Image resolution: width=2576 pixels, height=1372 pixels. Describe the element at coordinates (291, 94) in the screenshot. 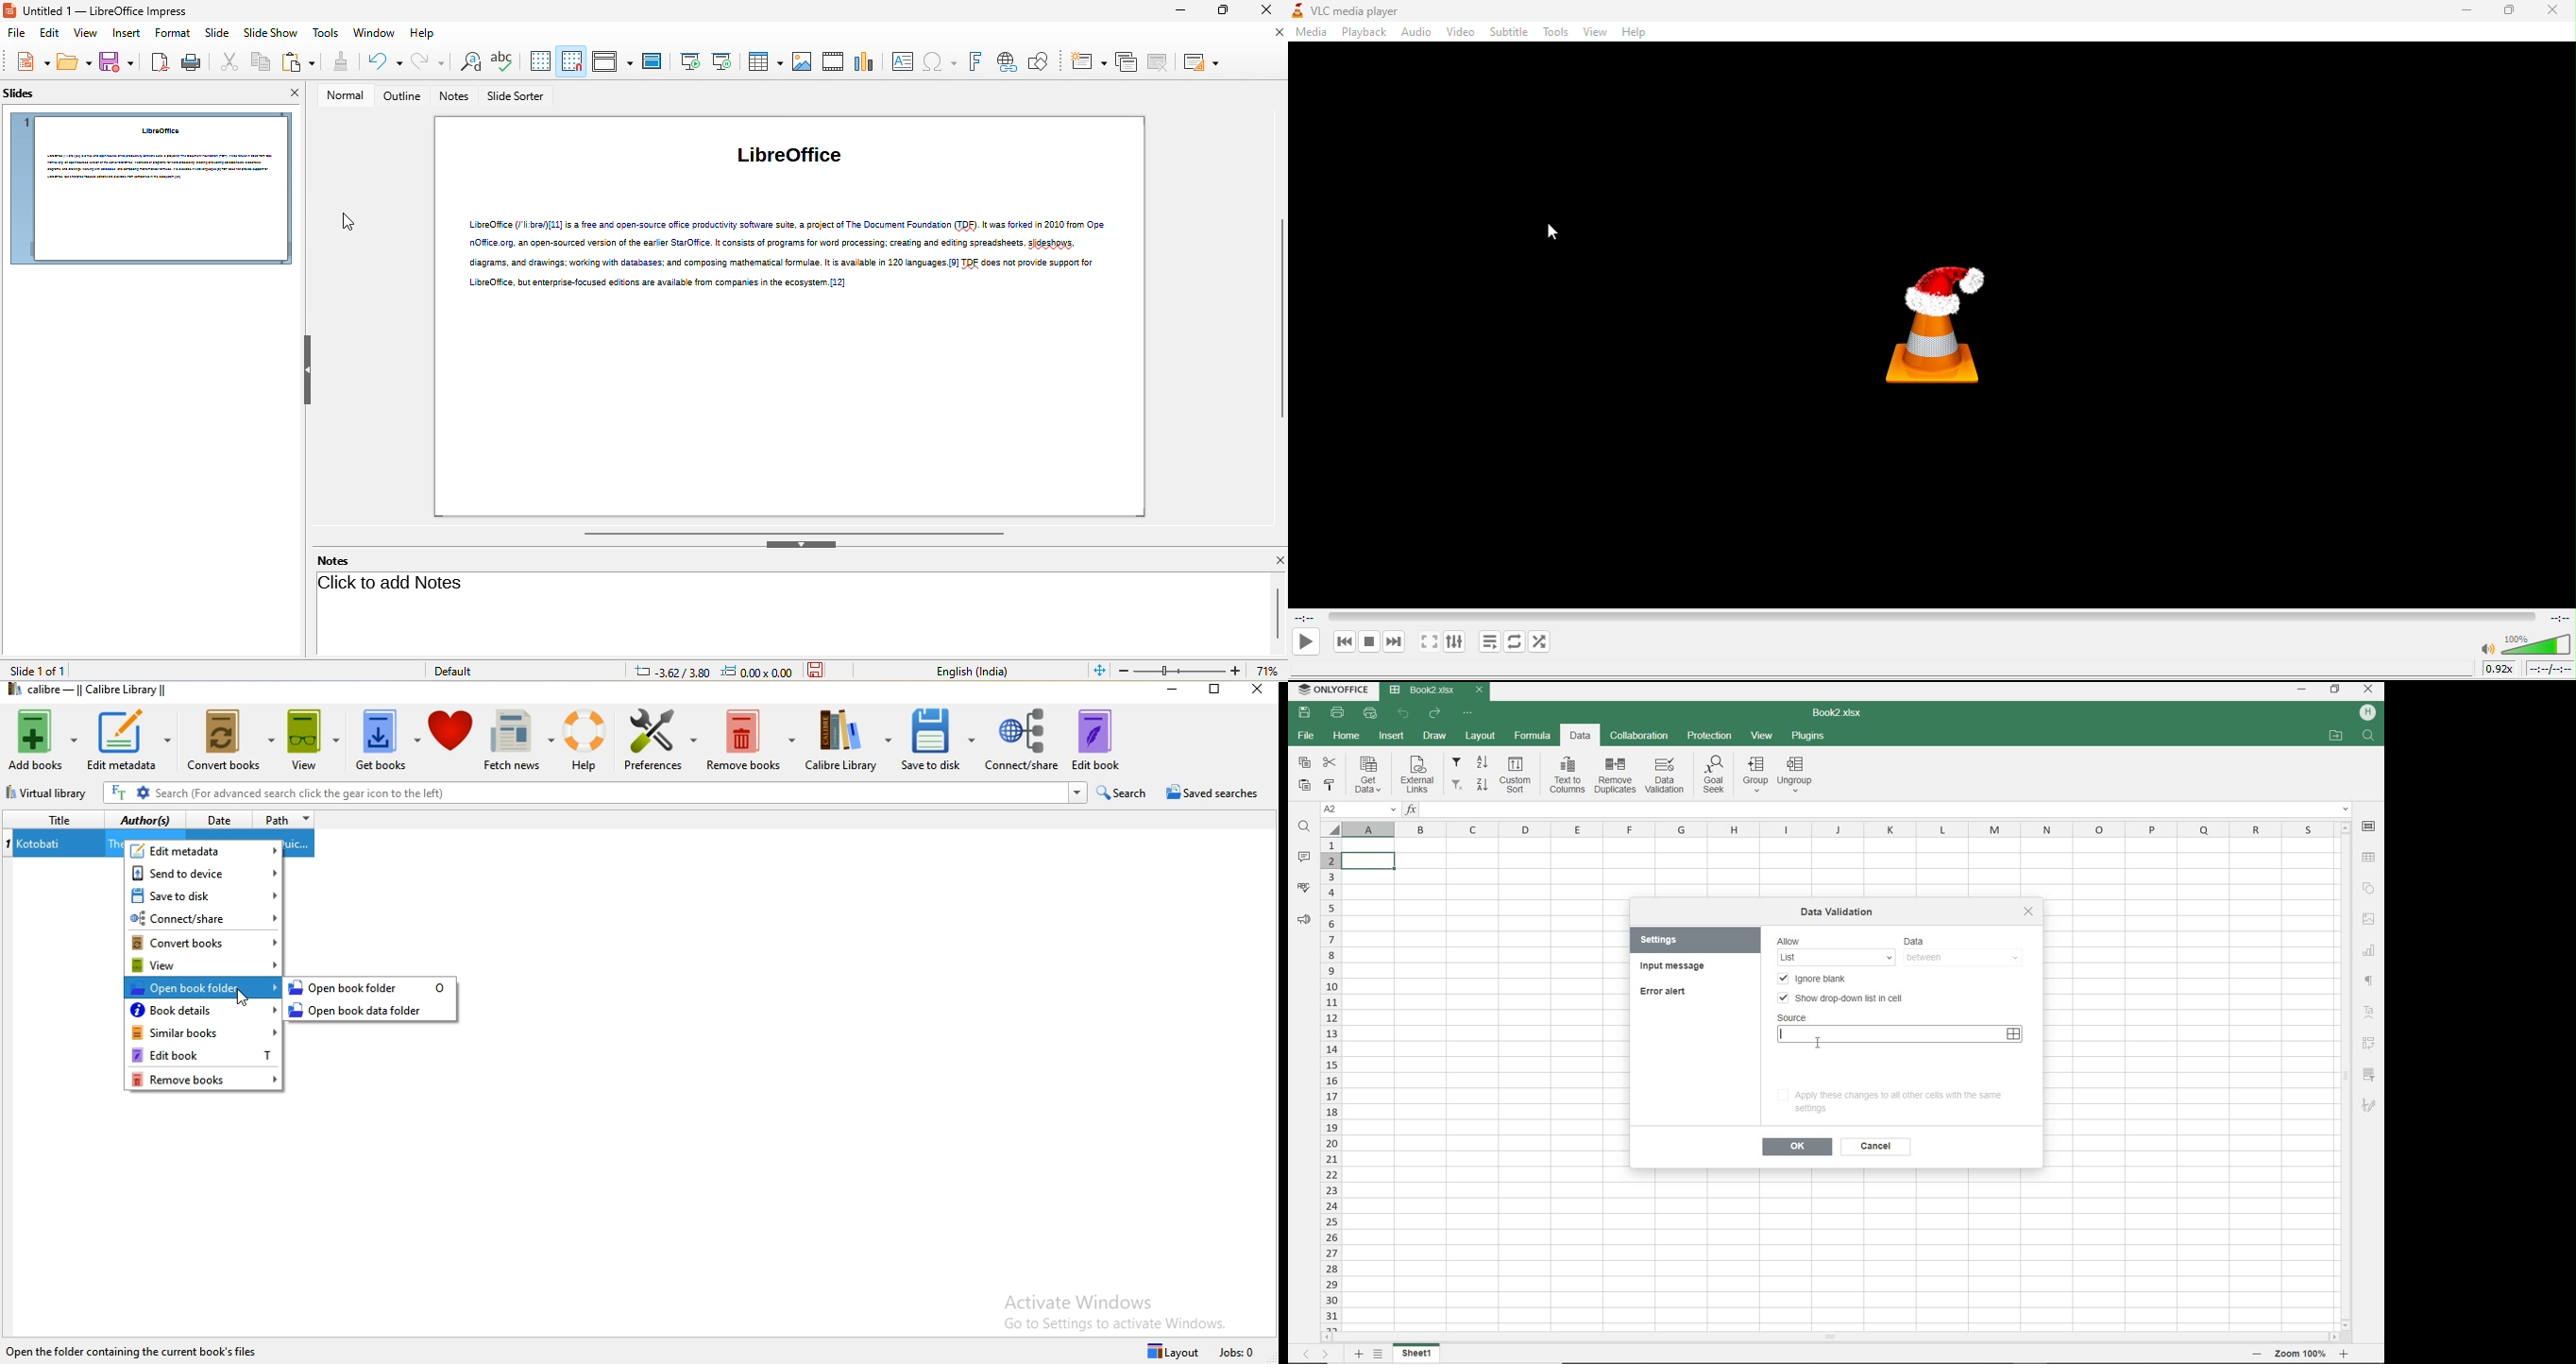

I see `close` at that location.